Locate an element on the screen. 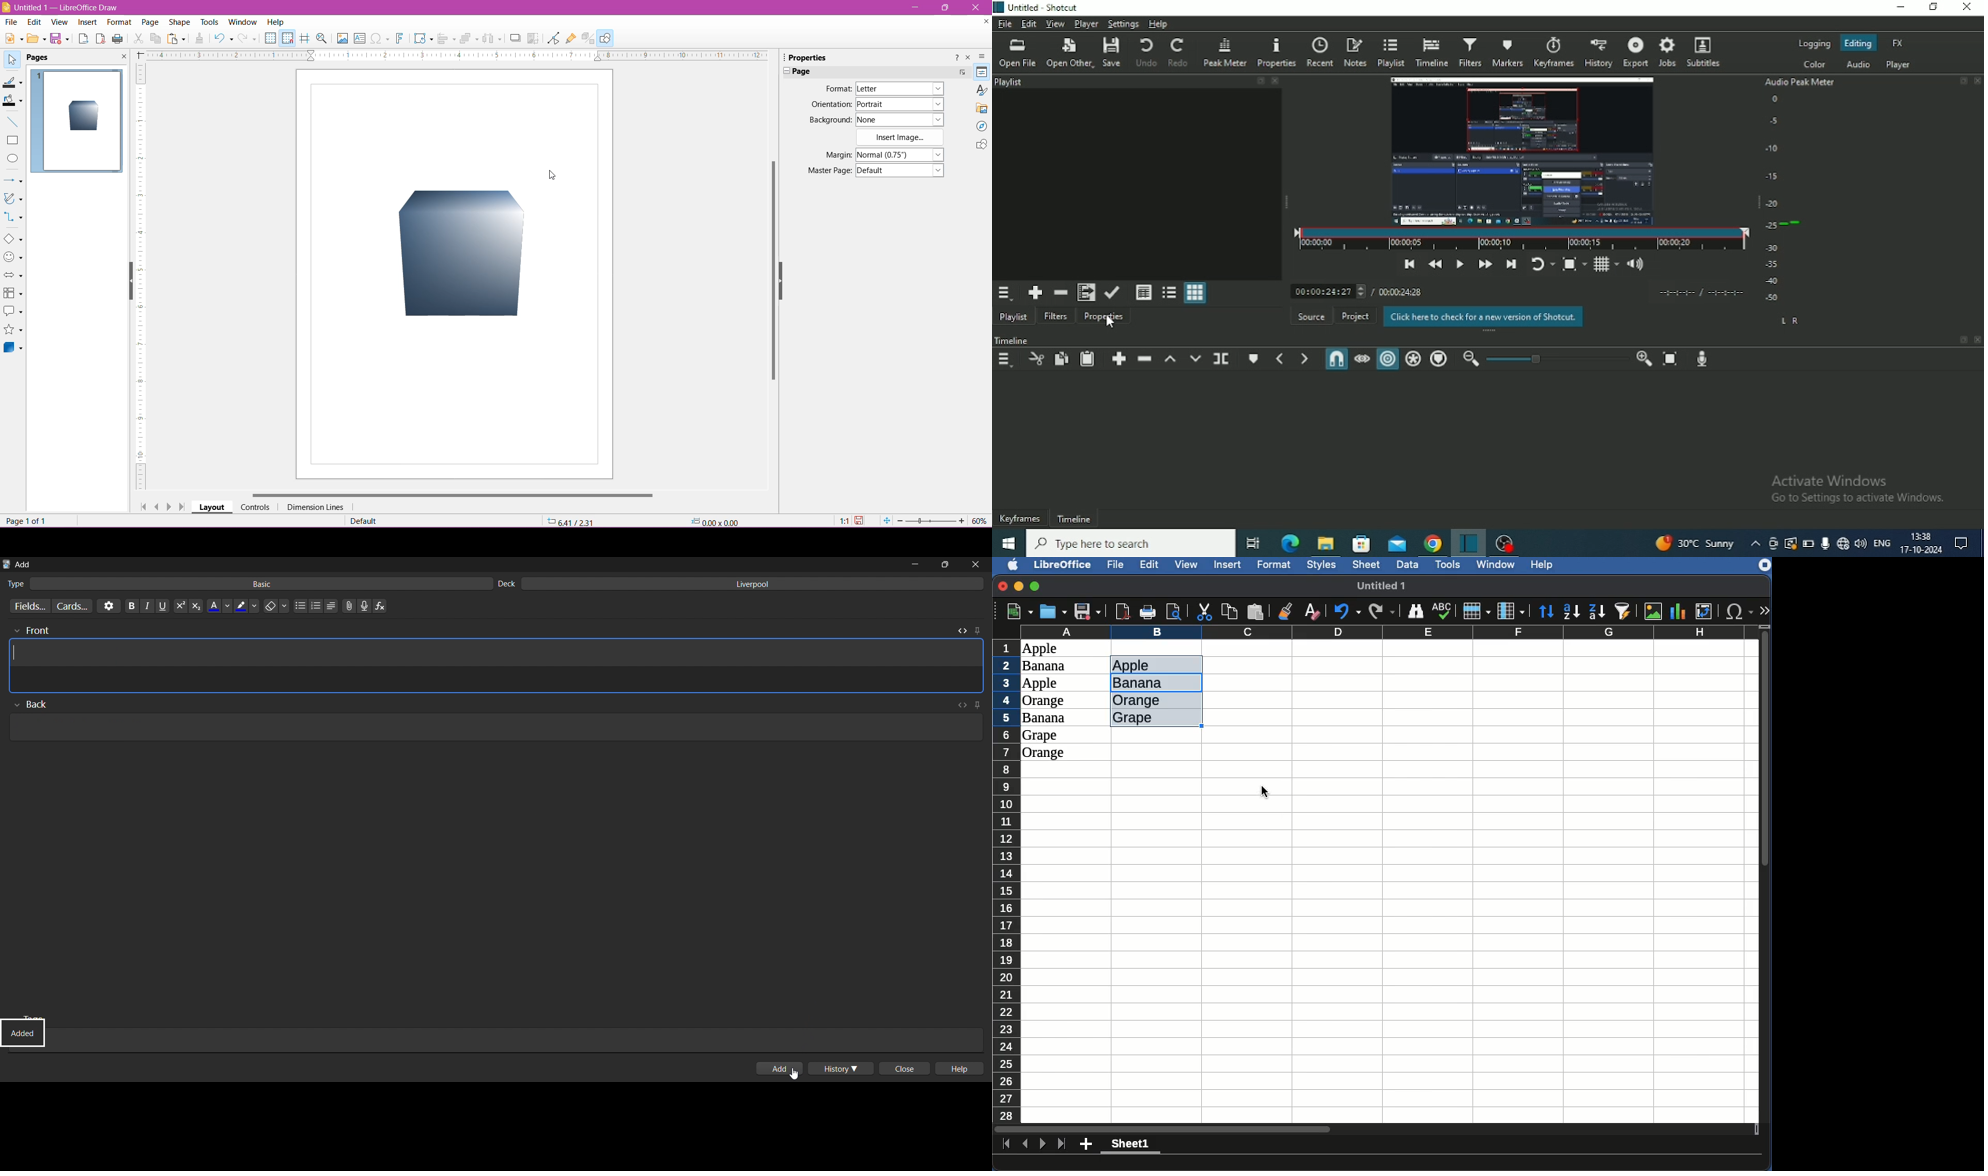  line spacing is located at coordinates (331, 606).